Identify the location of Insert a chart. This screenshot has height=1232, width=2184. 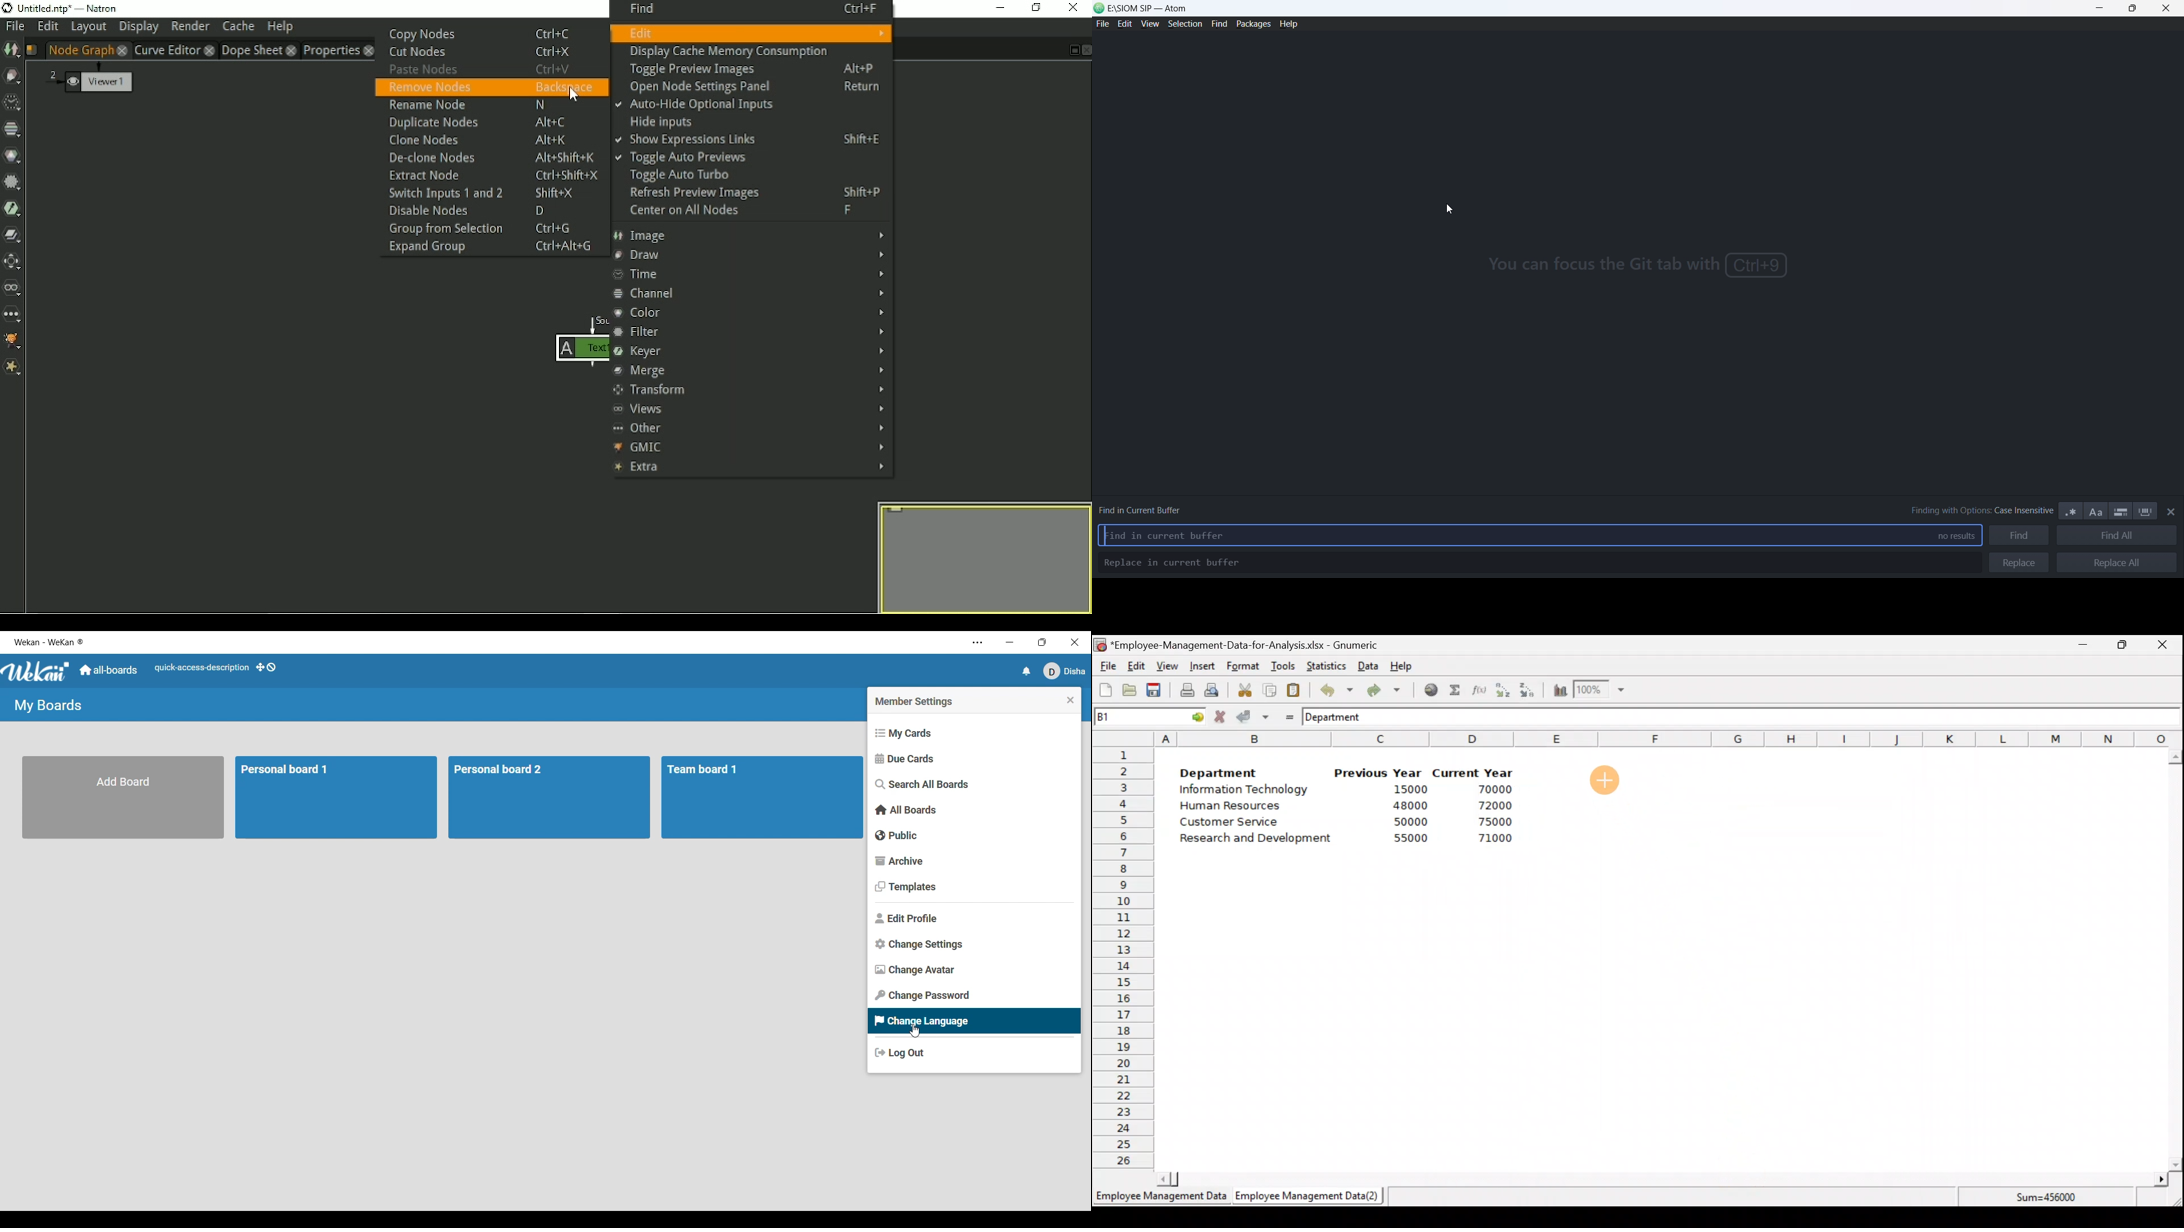
(1558, 691).